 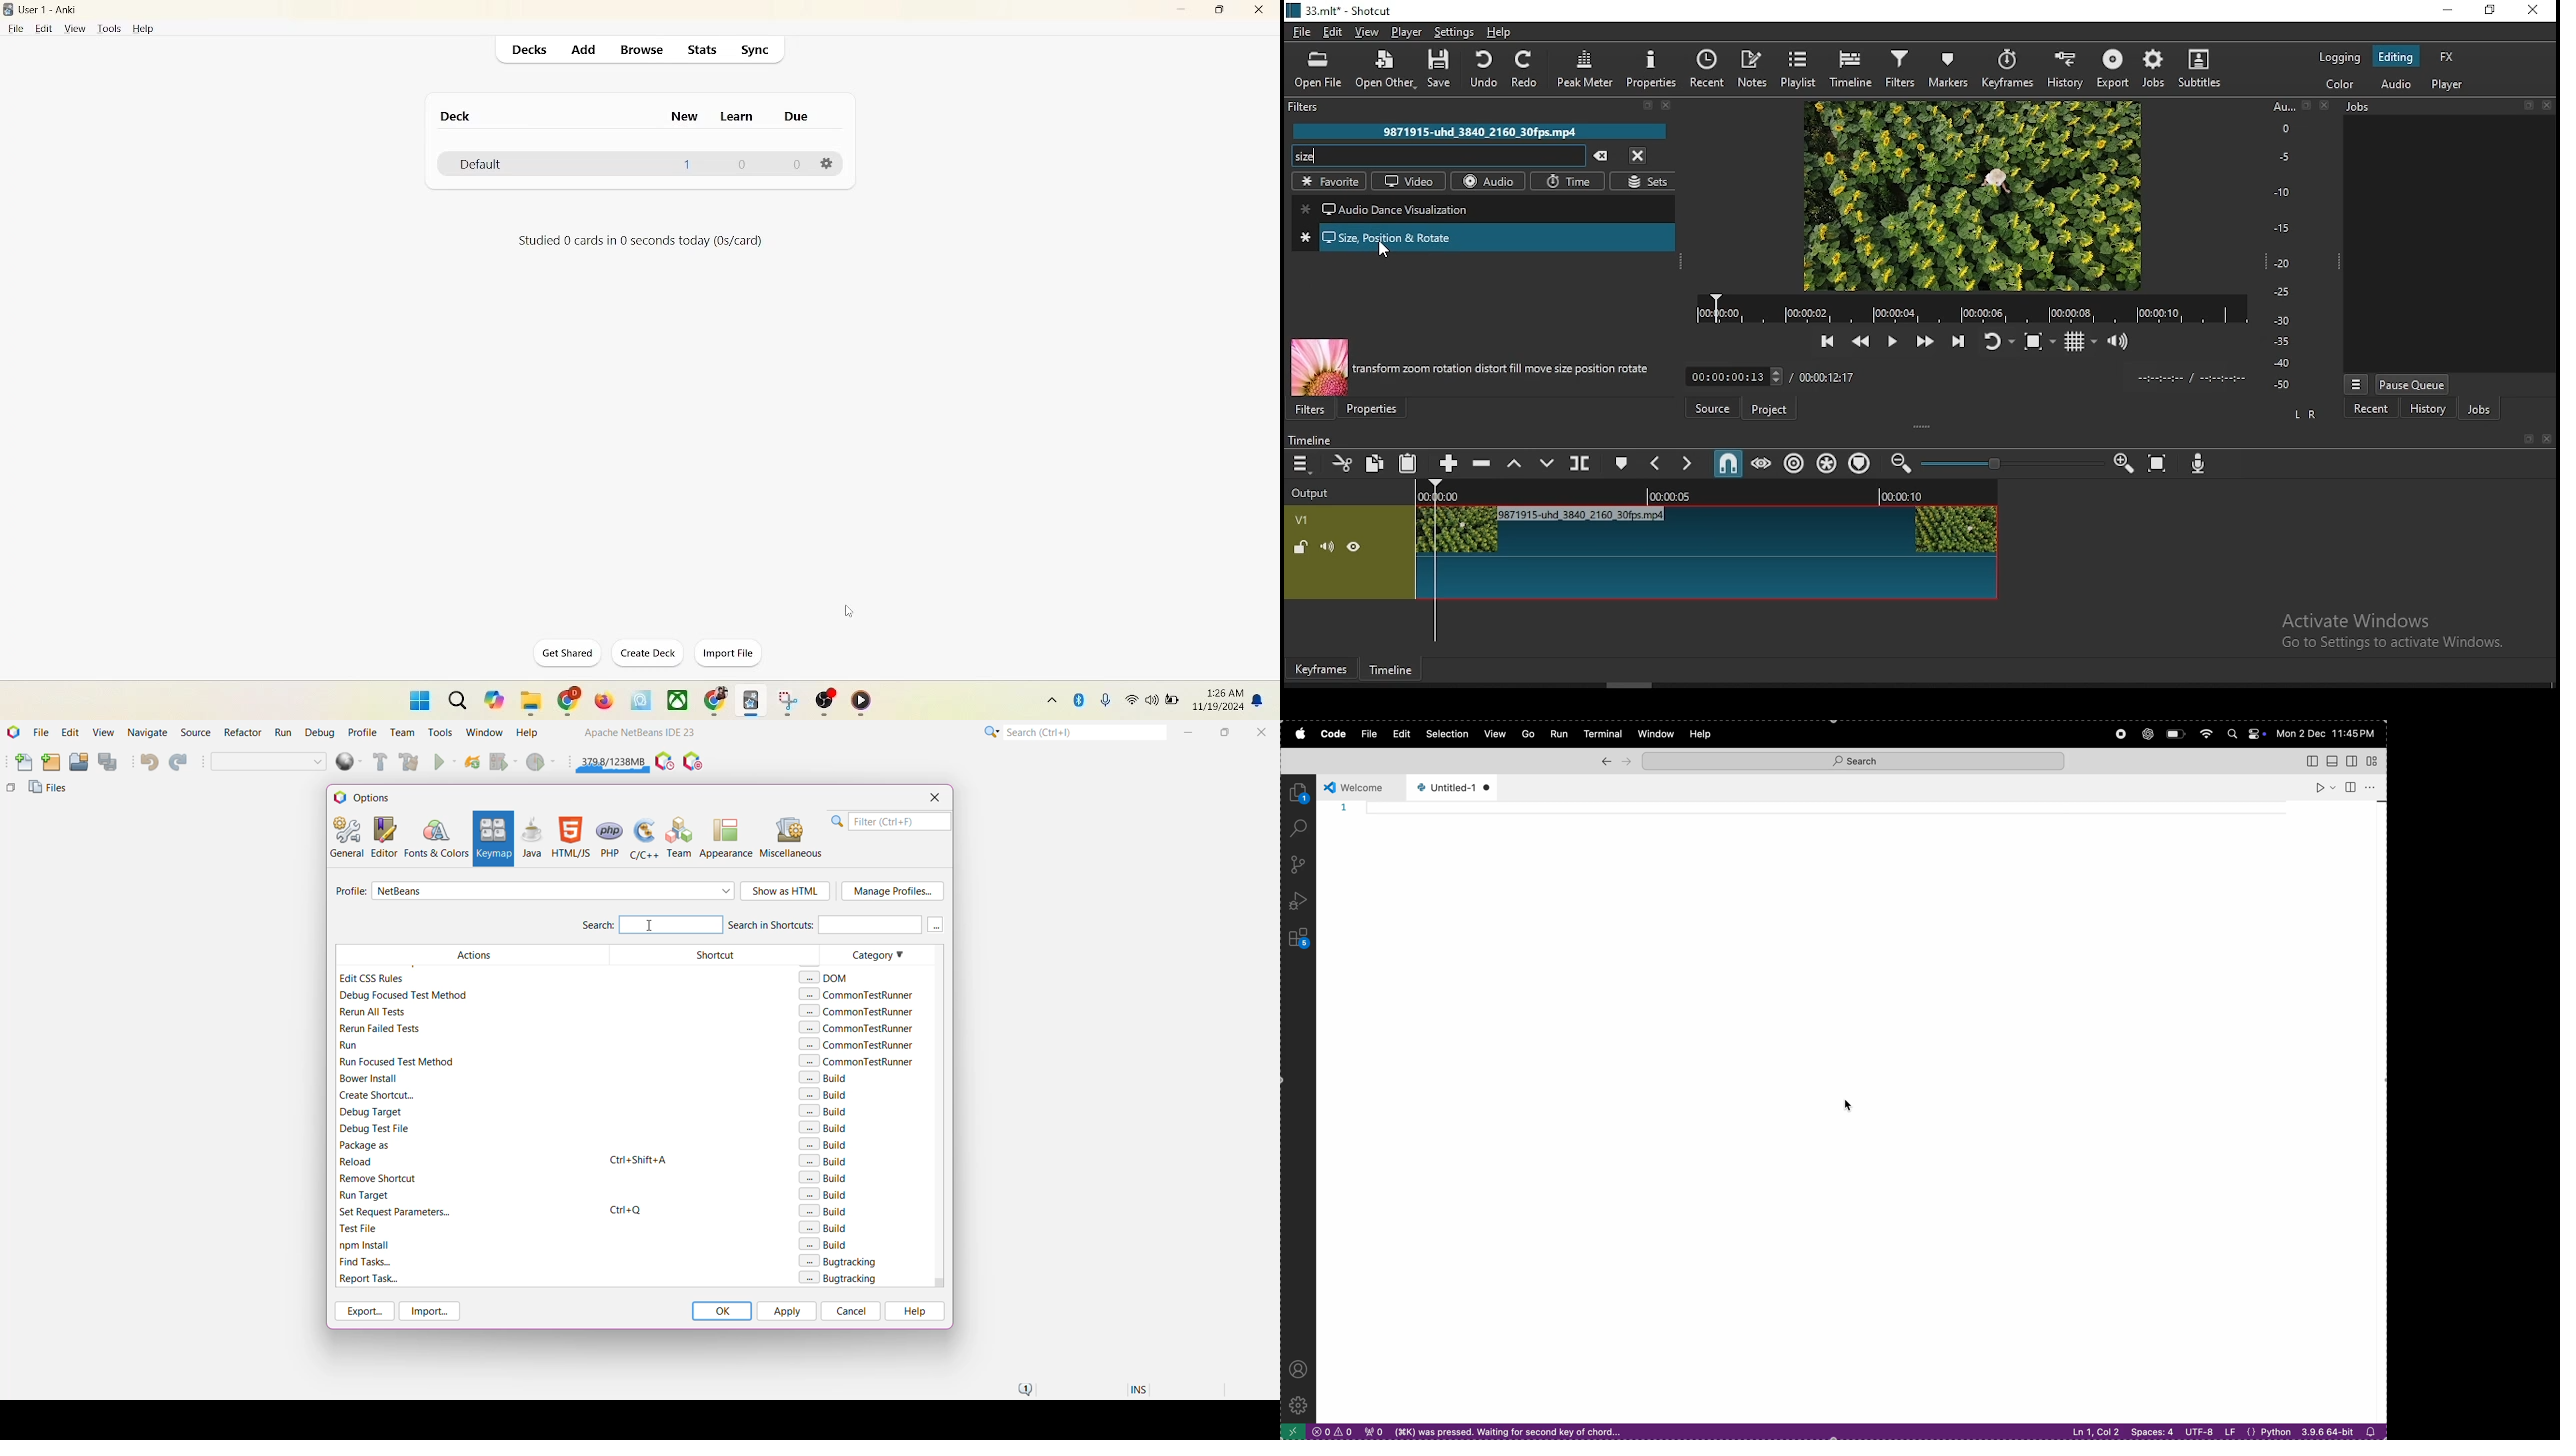 I want to click on resize, so click(x=1647, y=105).